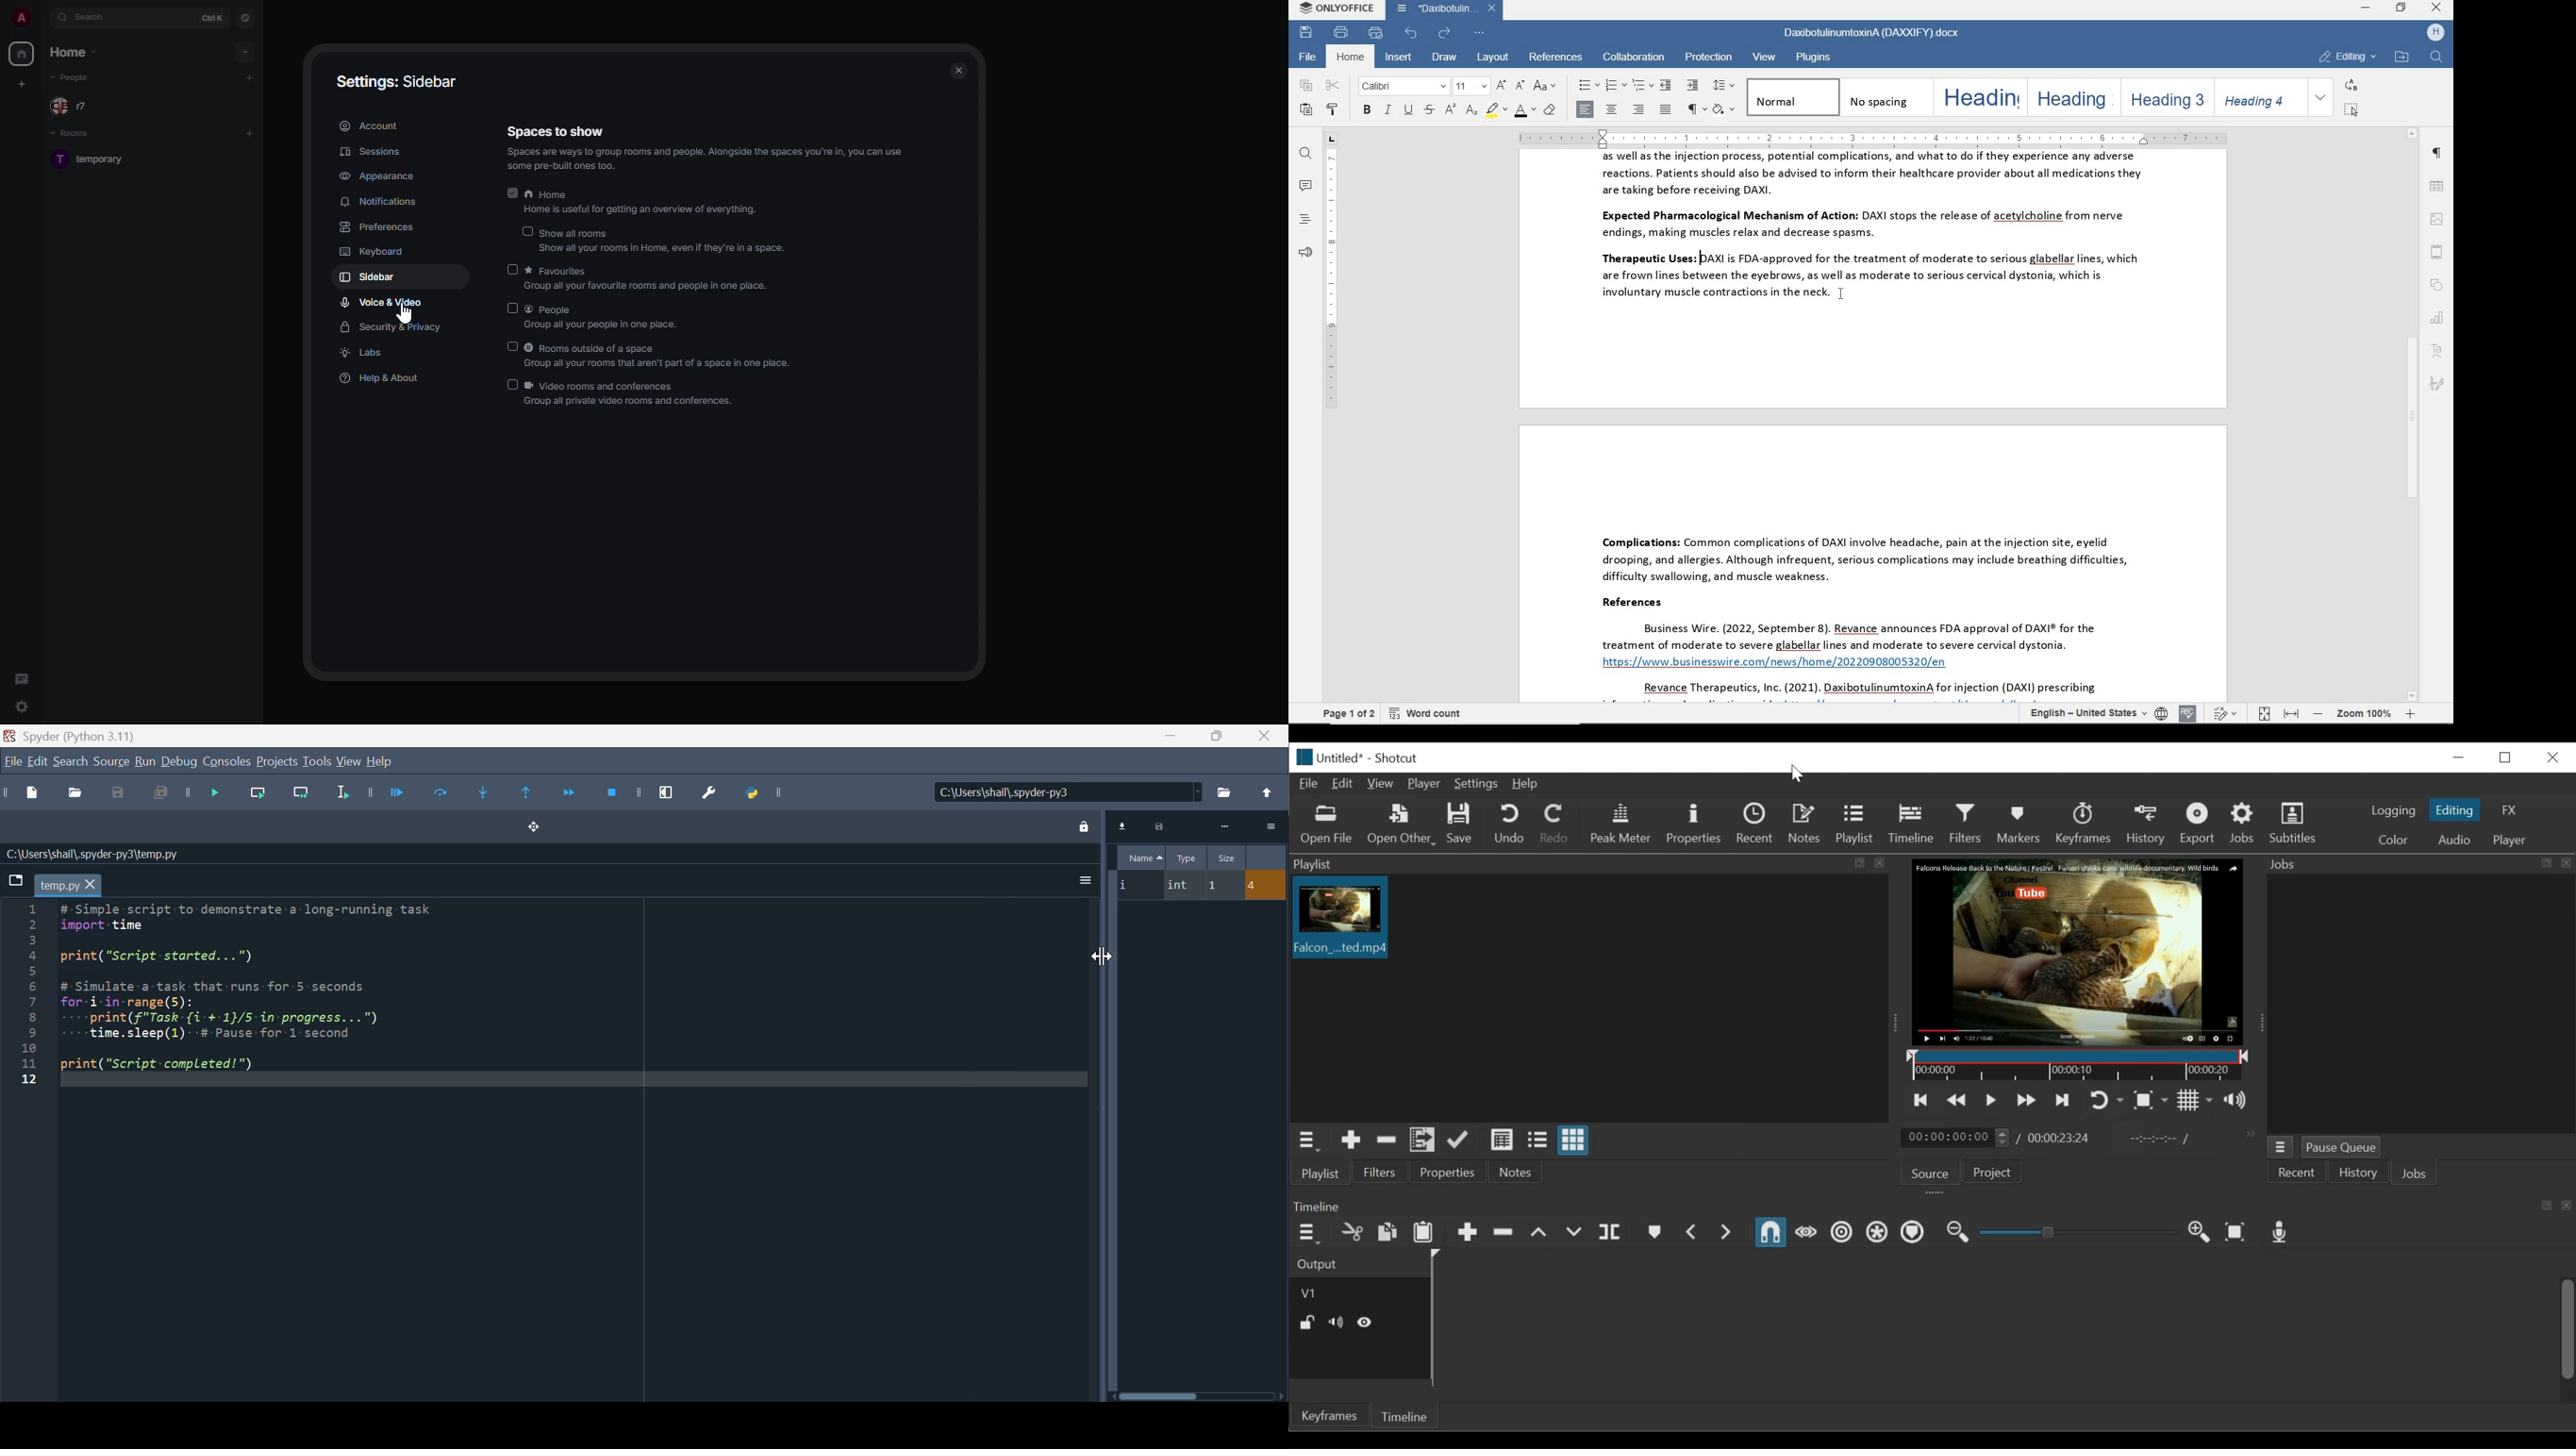  Describe the element at coordinates (1136, 886) in the screenshot. I see `i` at that location.